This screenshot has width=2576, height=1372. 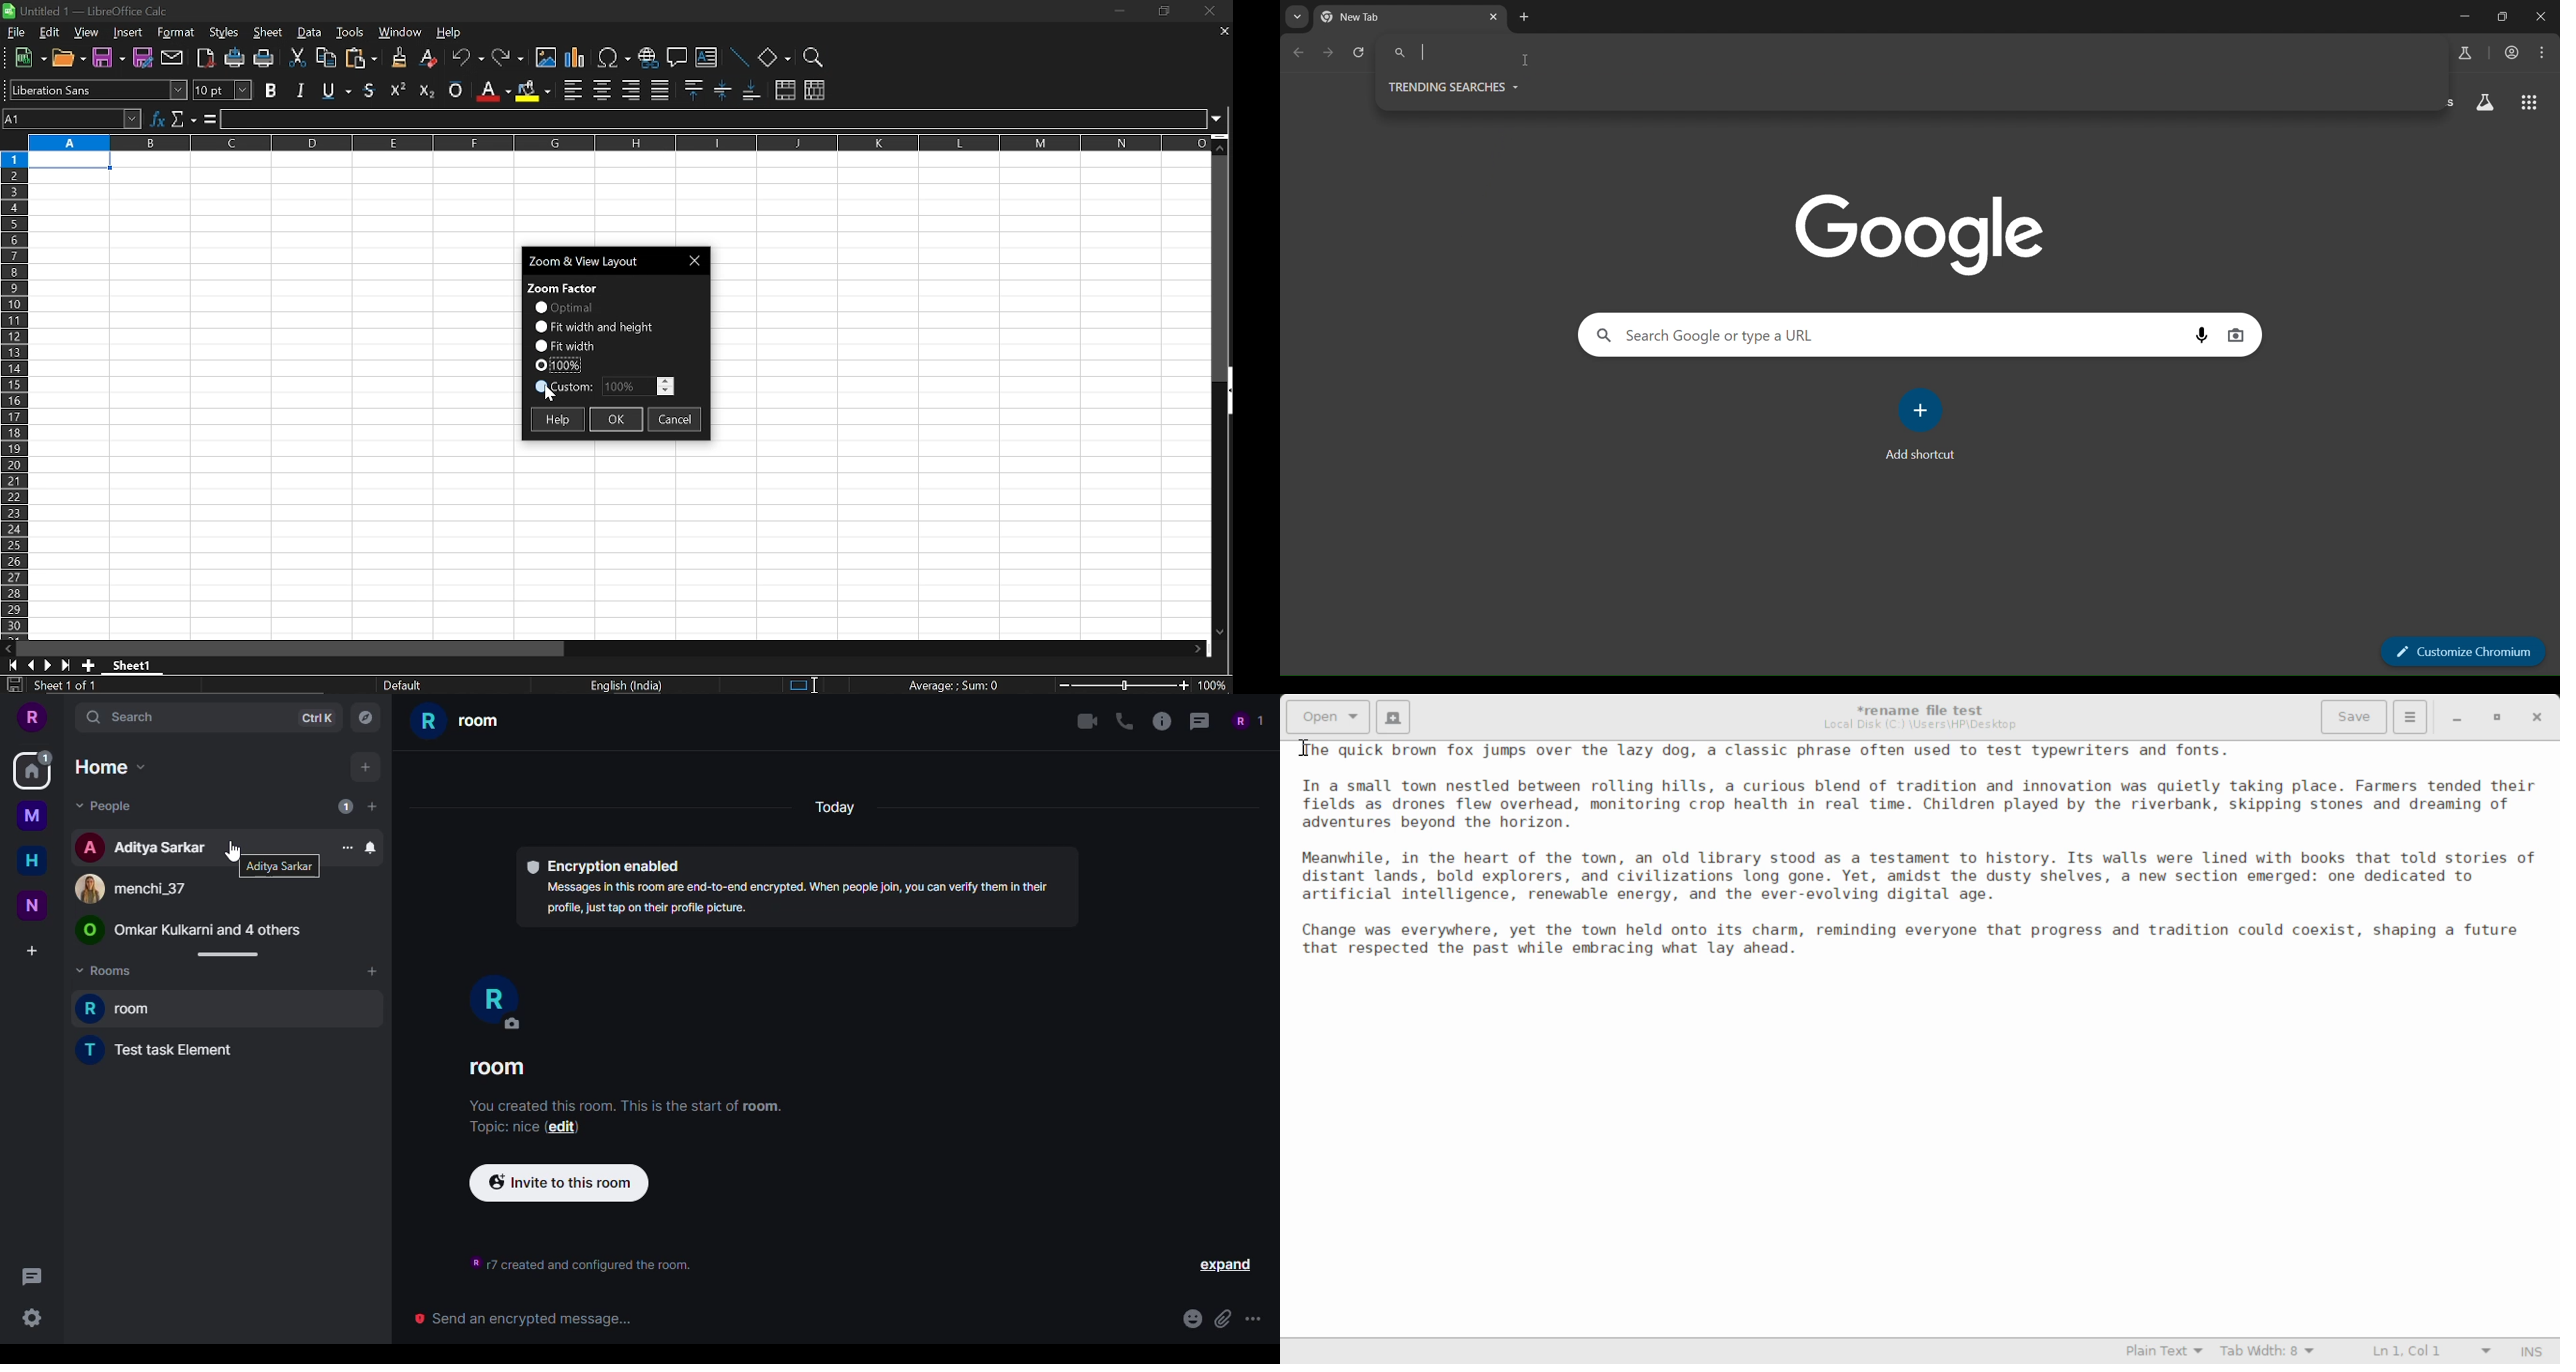 I want to click on invite to this room, so click(x=558, y=1183).